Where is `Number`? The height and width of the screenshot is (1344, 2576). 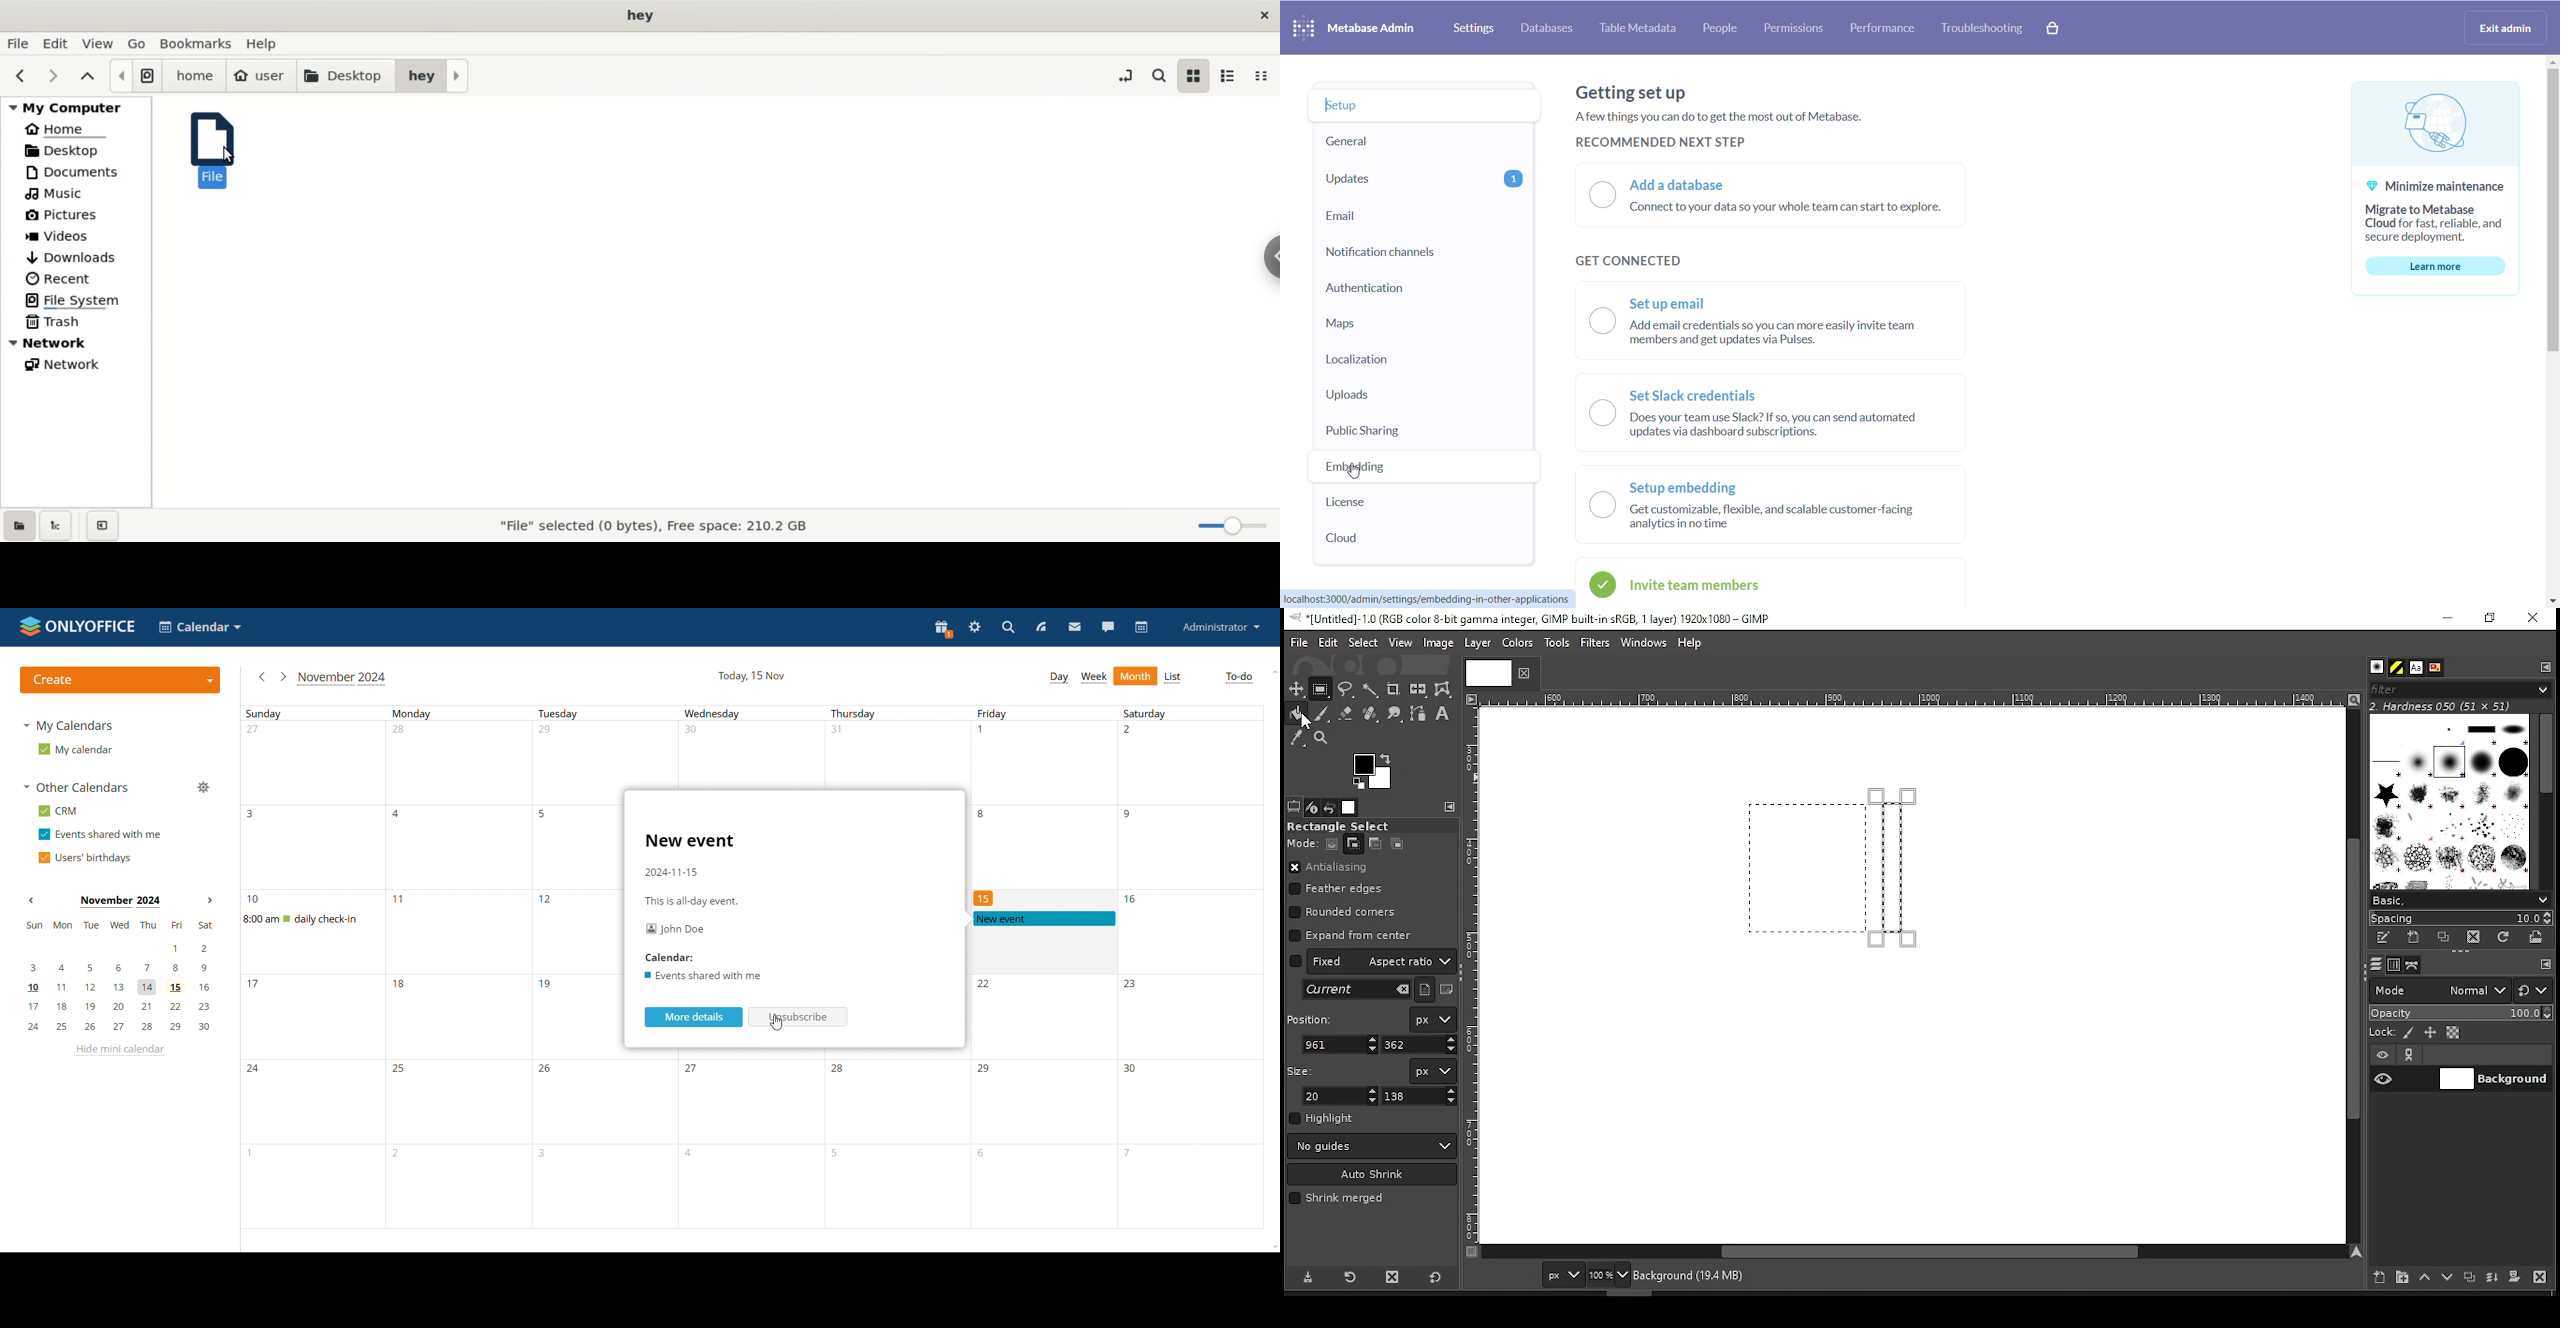 Number is located at coordinates (1131, 733).